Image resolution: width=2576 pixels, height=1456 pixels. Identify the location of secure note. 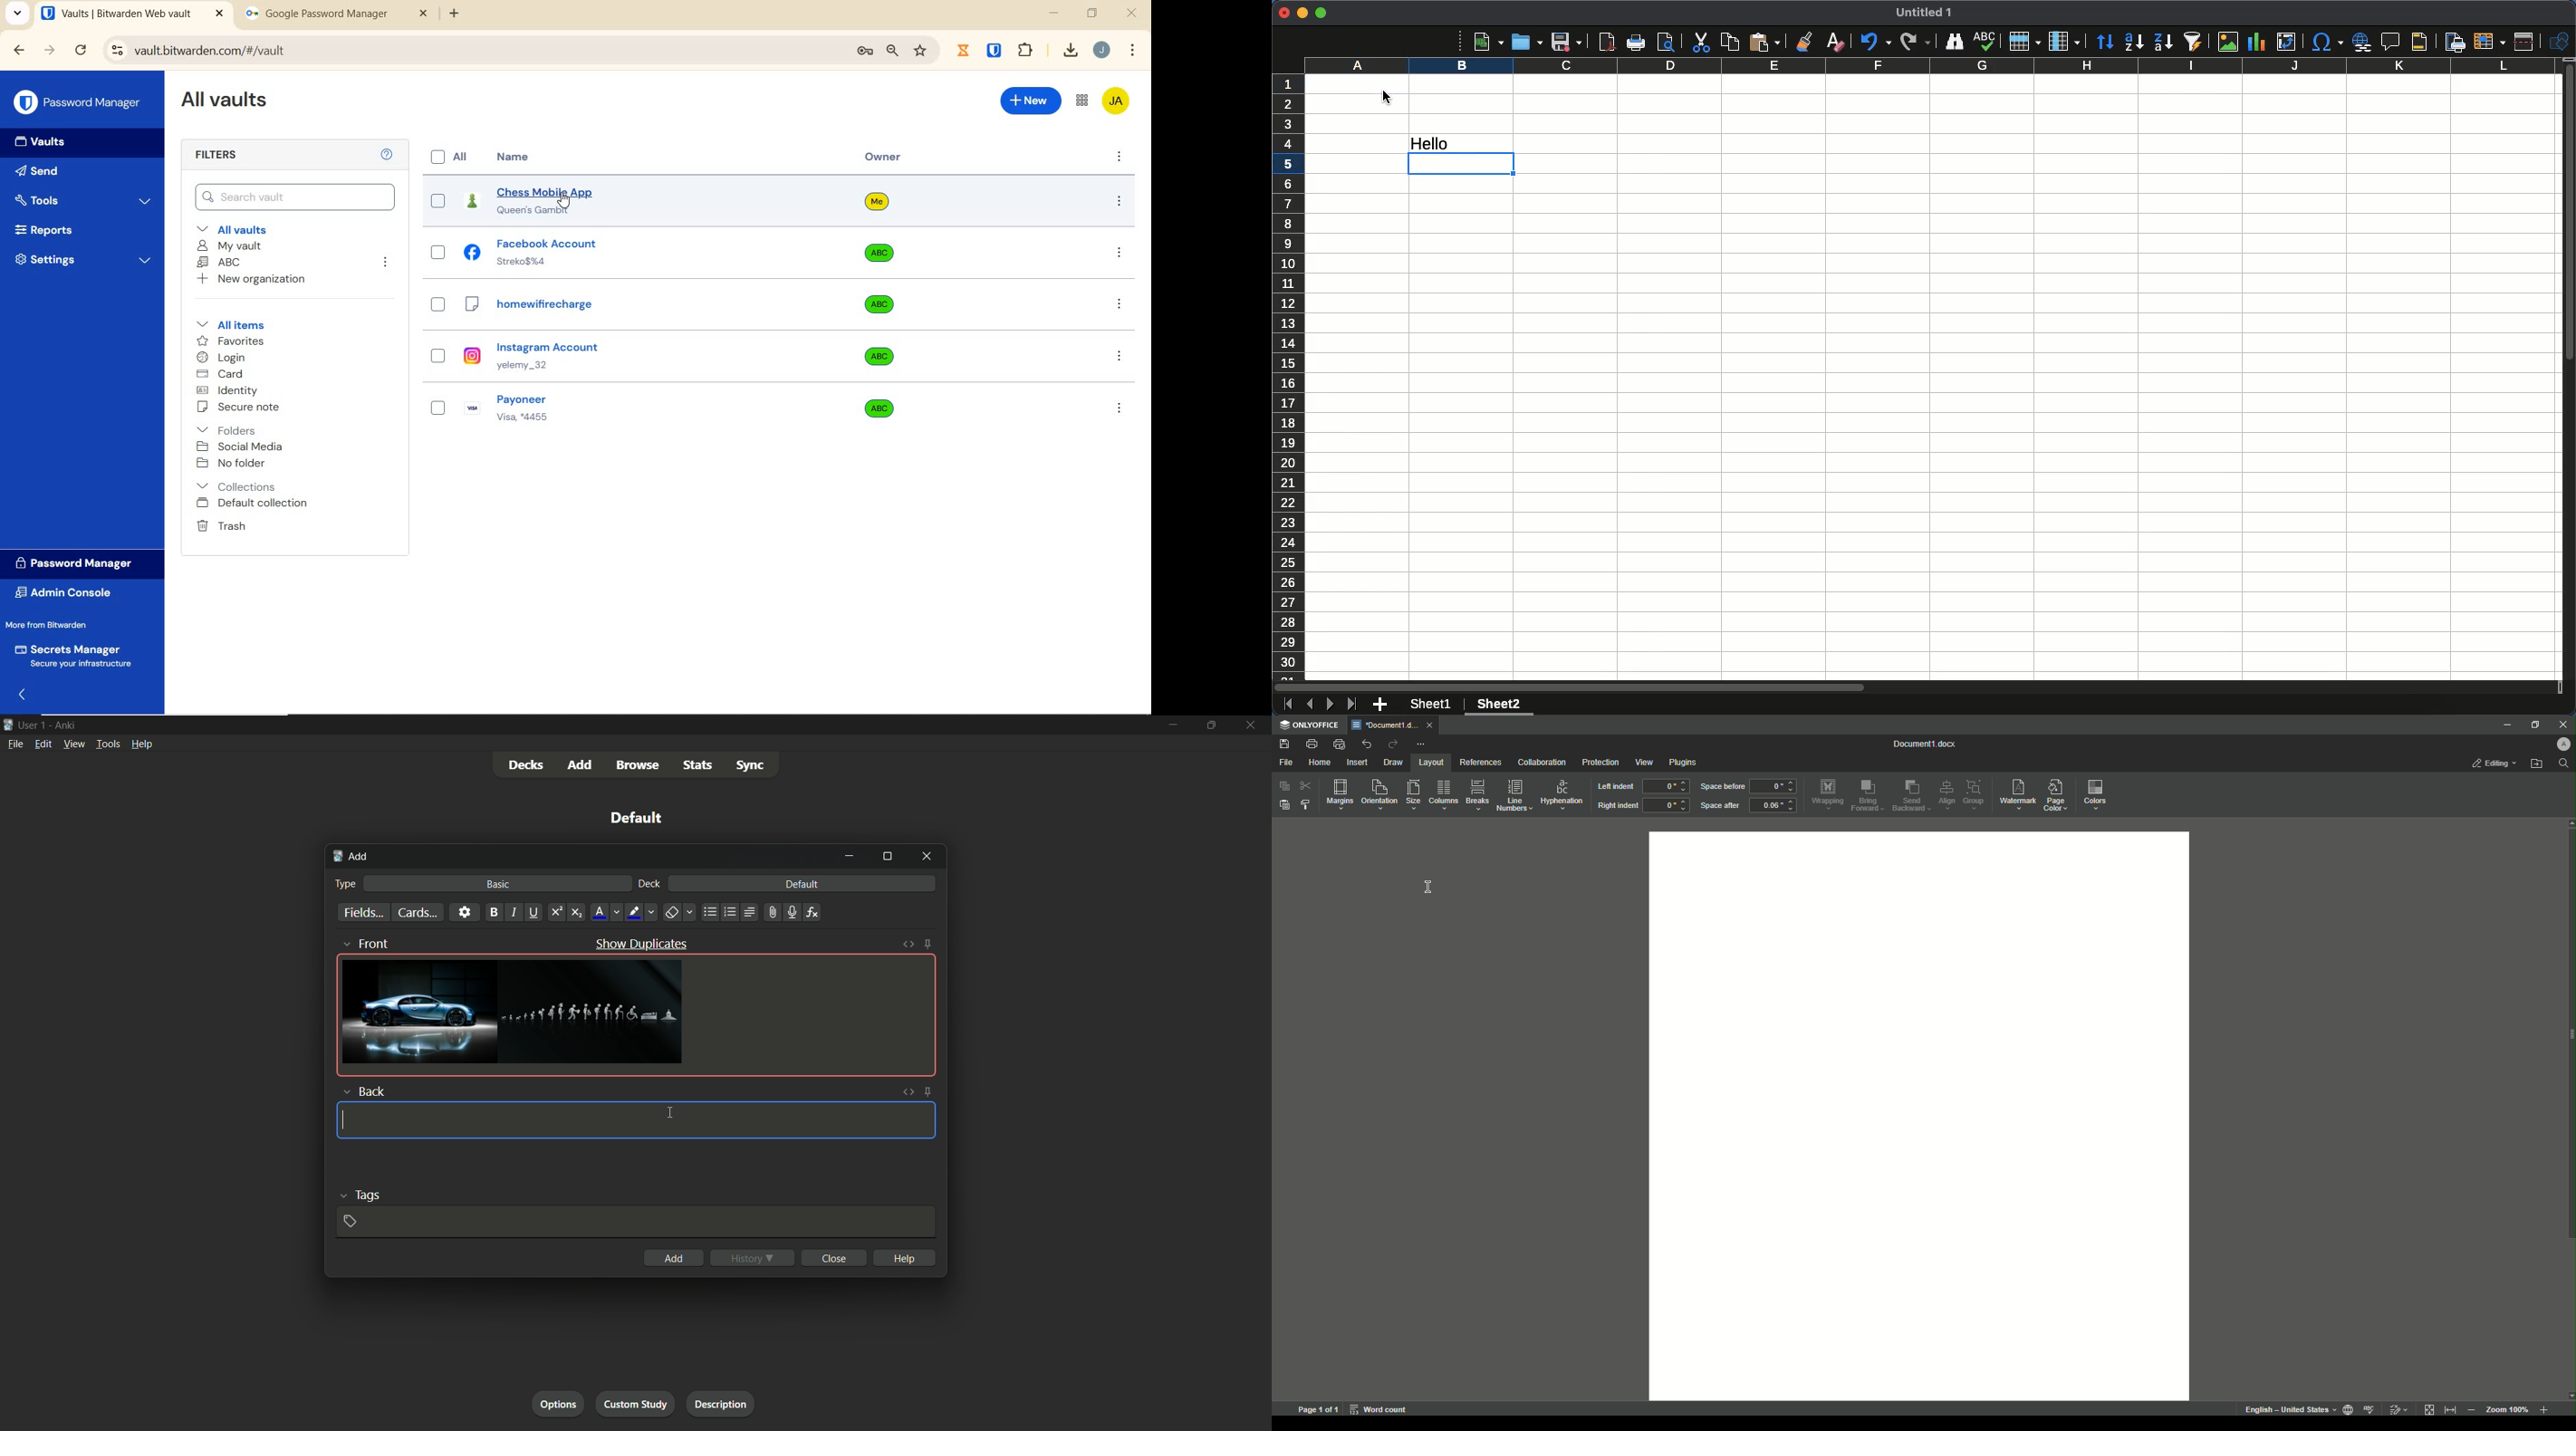
(241, 409).